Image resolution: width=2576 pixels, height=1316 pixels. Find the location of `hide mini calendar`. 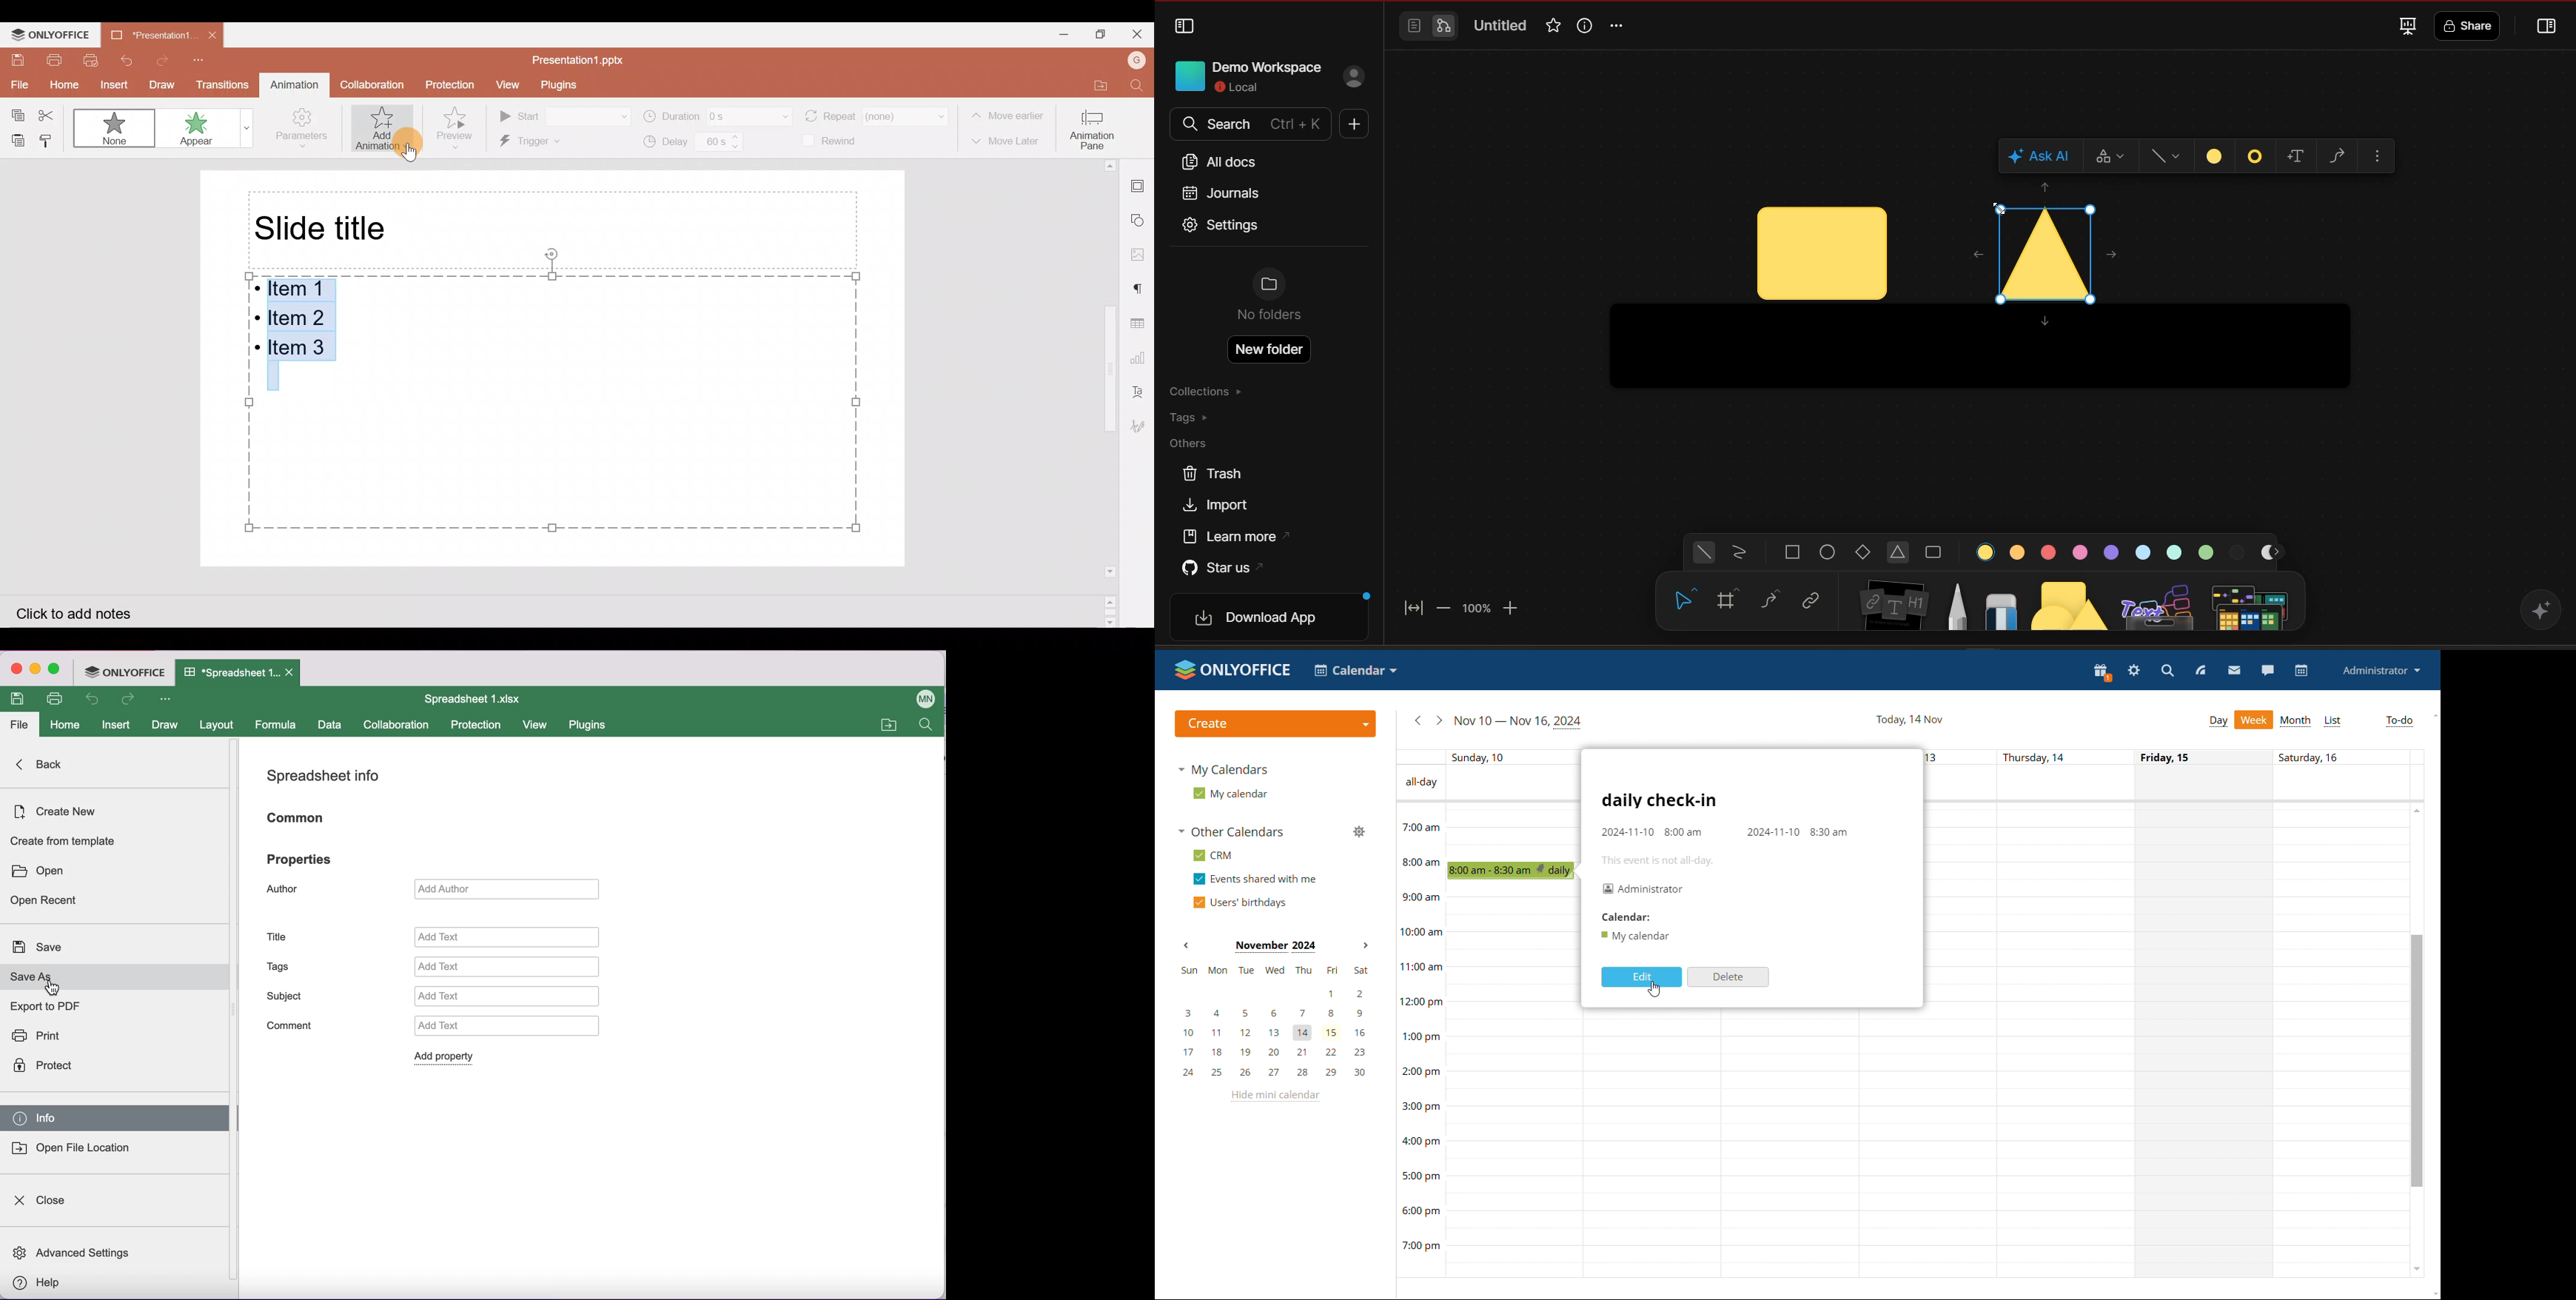

hide mini calendar is located at coordinates (1273, 1096).